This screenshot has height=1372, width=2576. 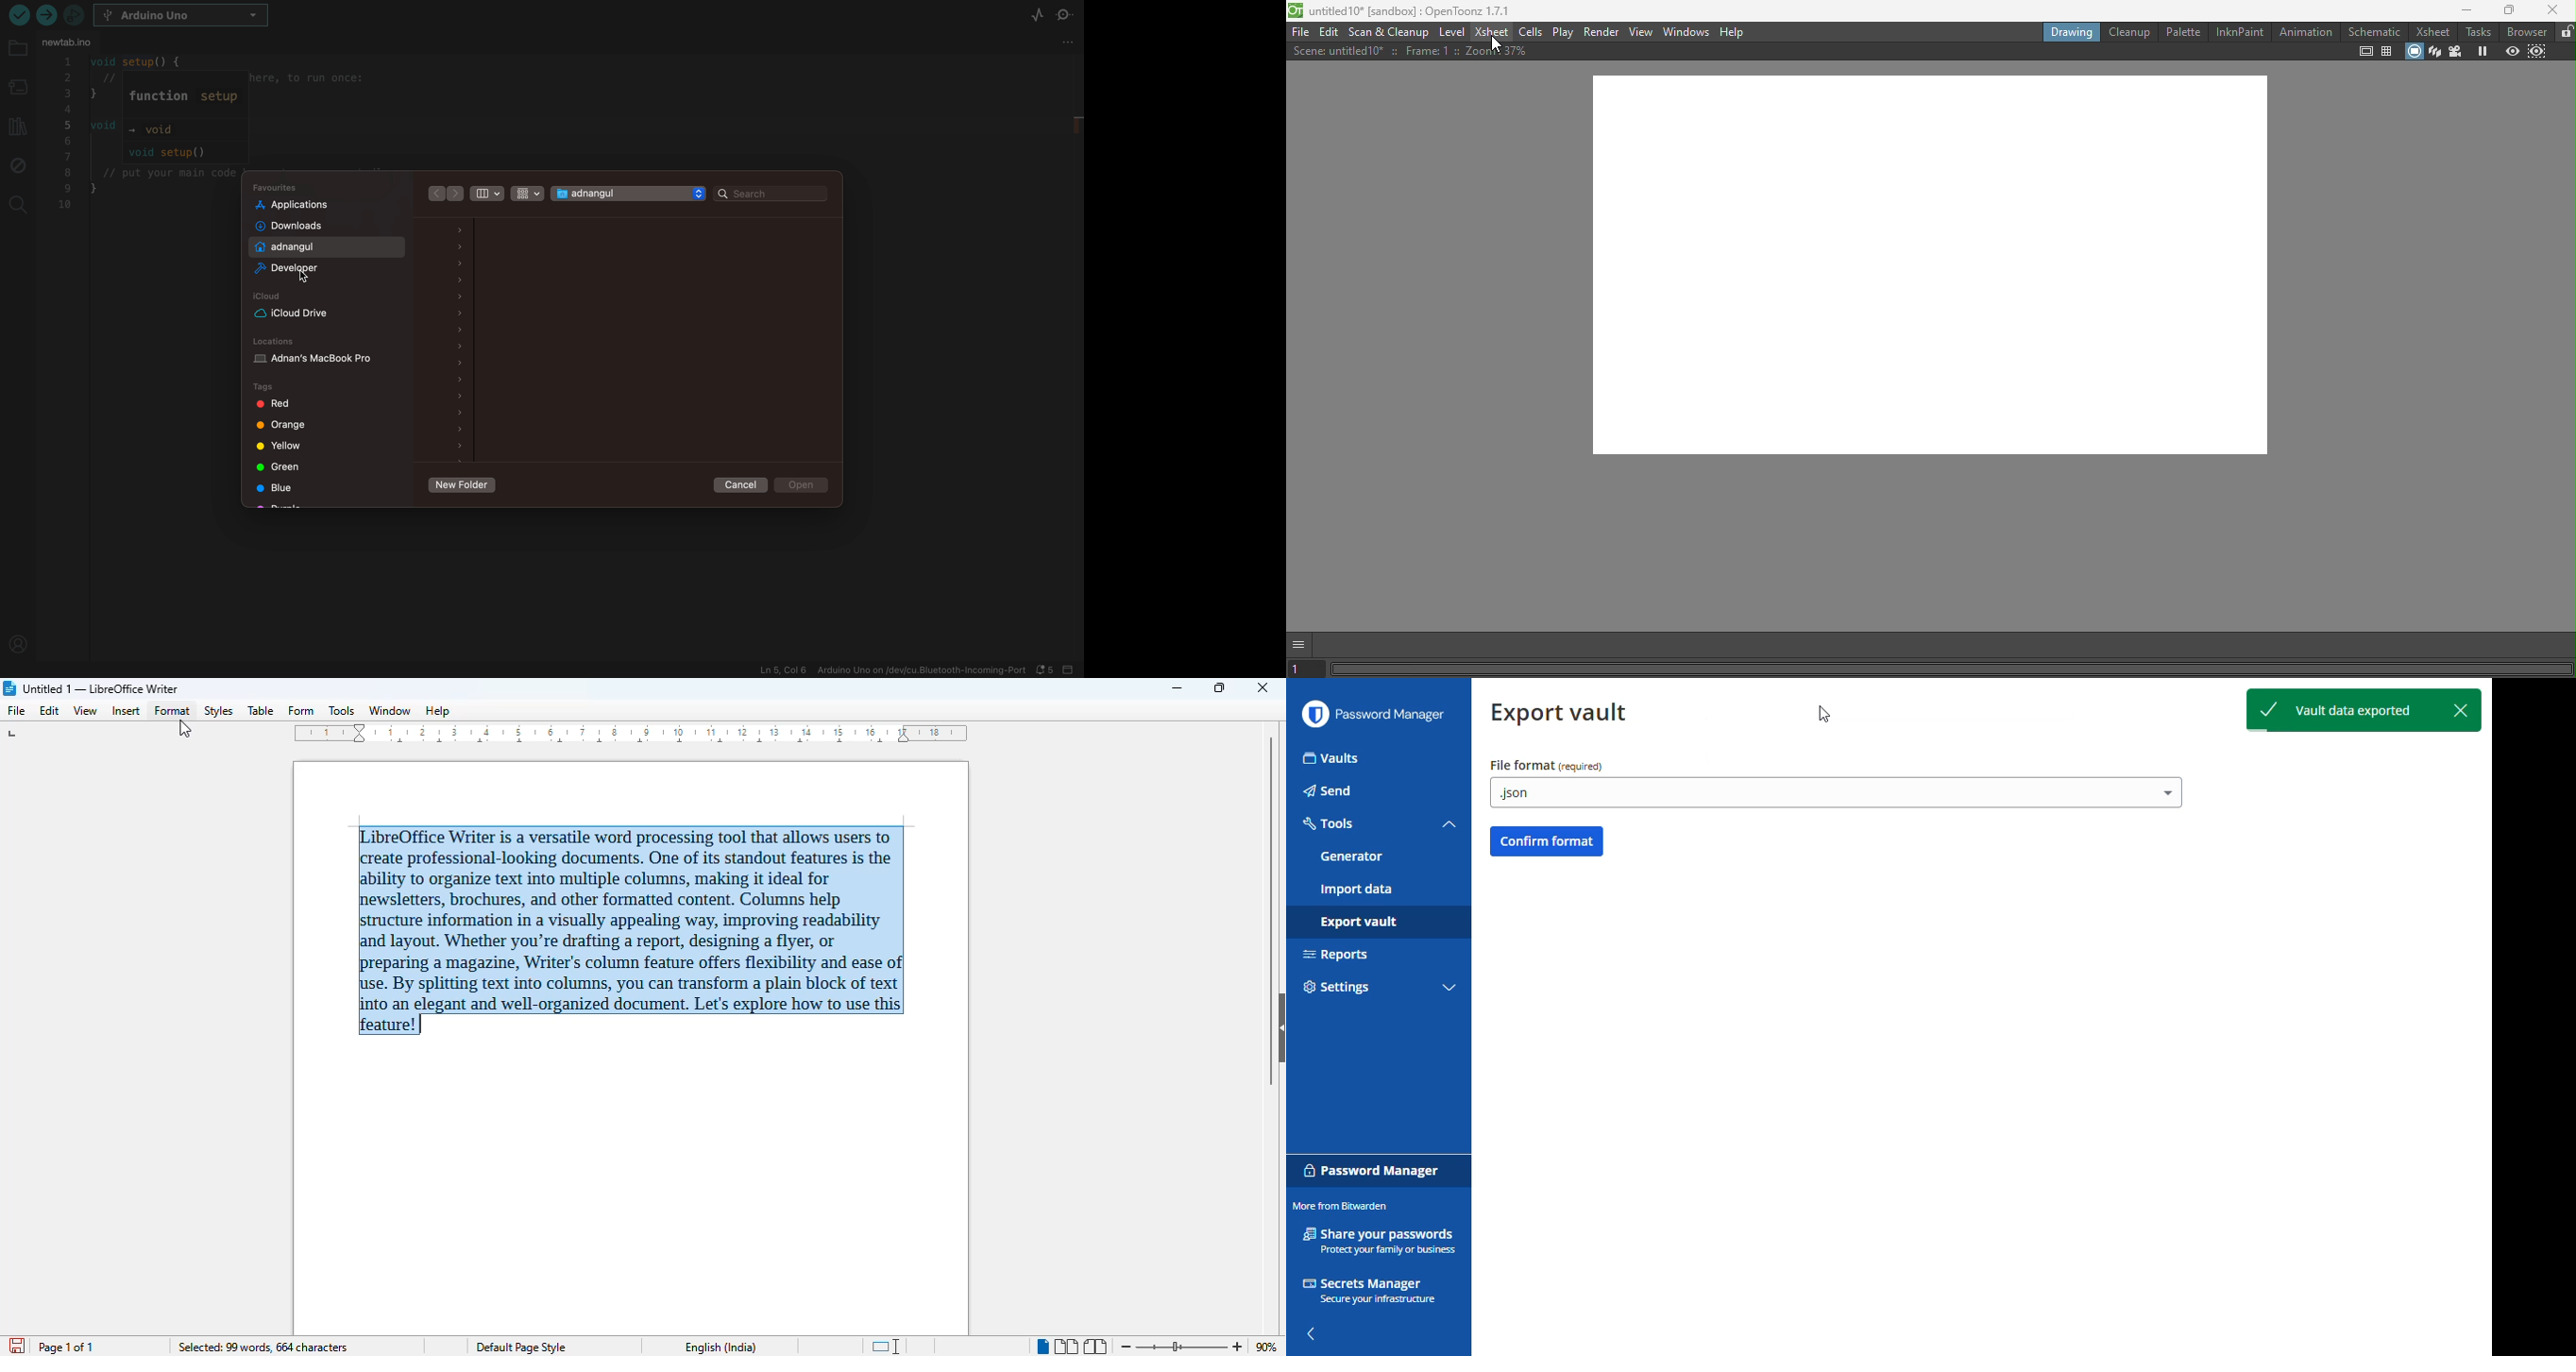 I want to click on Play, so click(x=1564, y=32).